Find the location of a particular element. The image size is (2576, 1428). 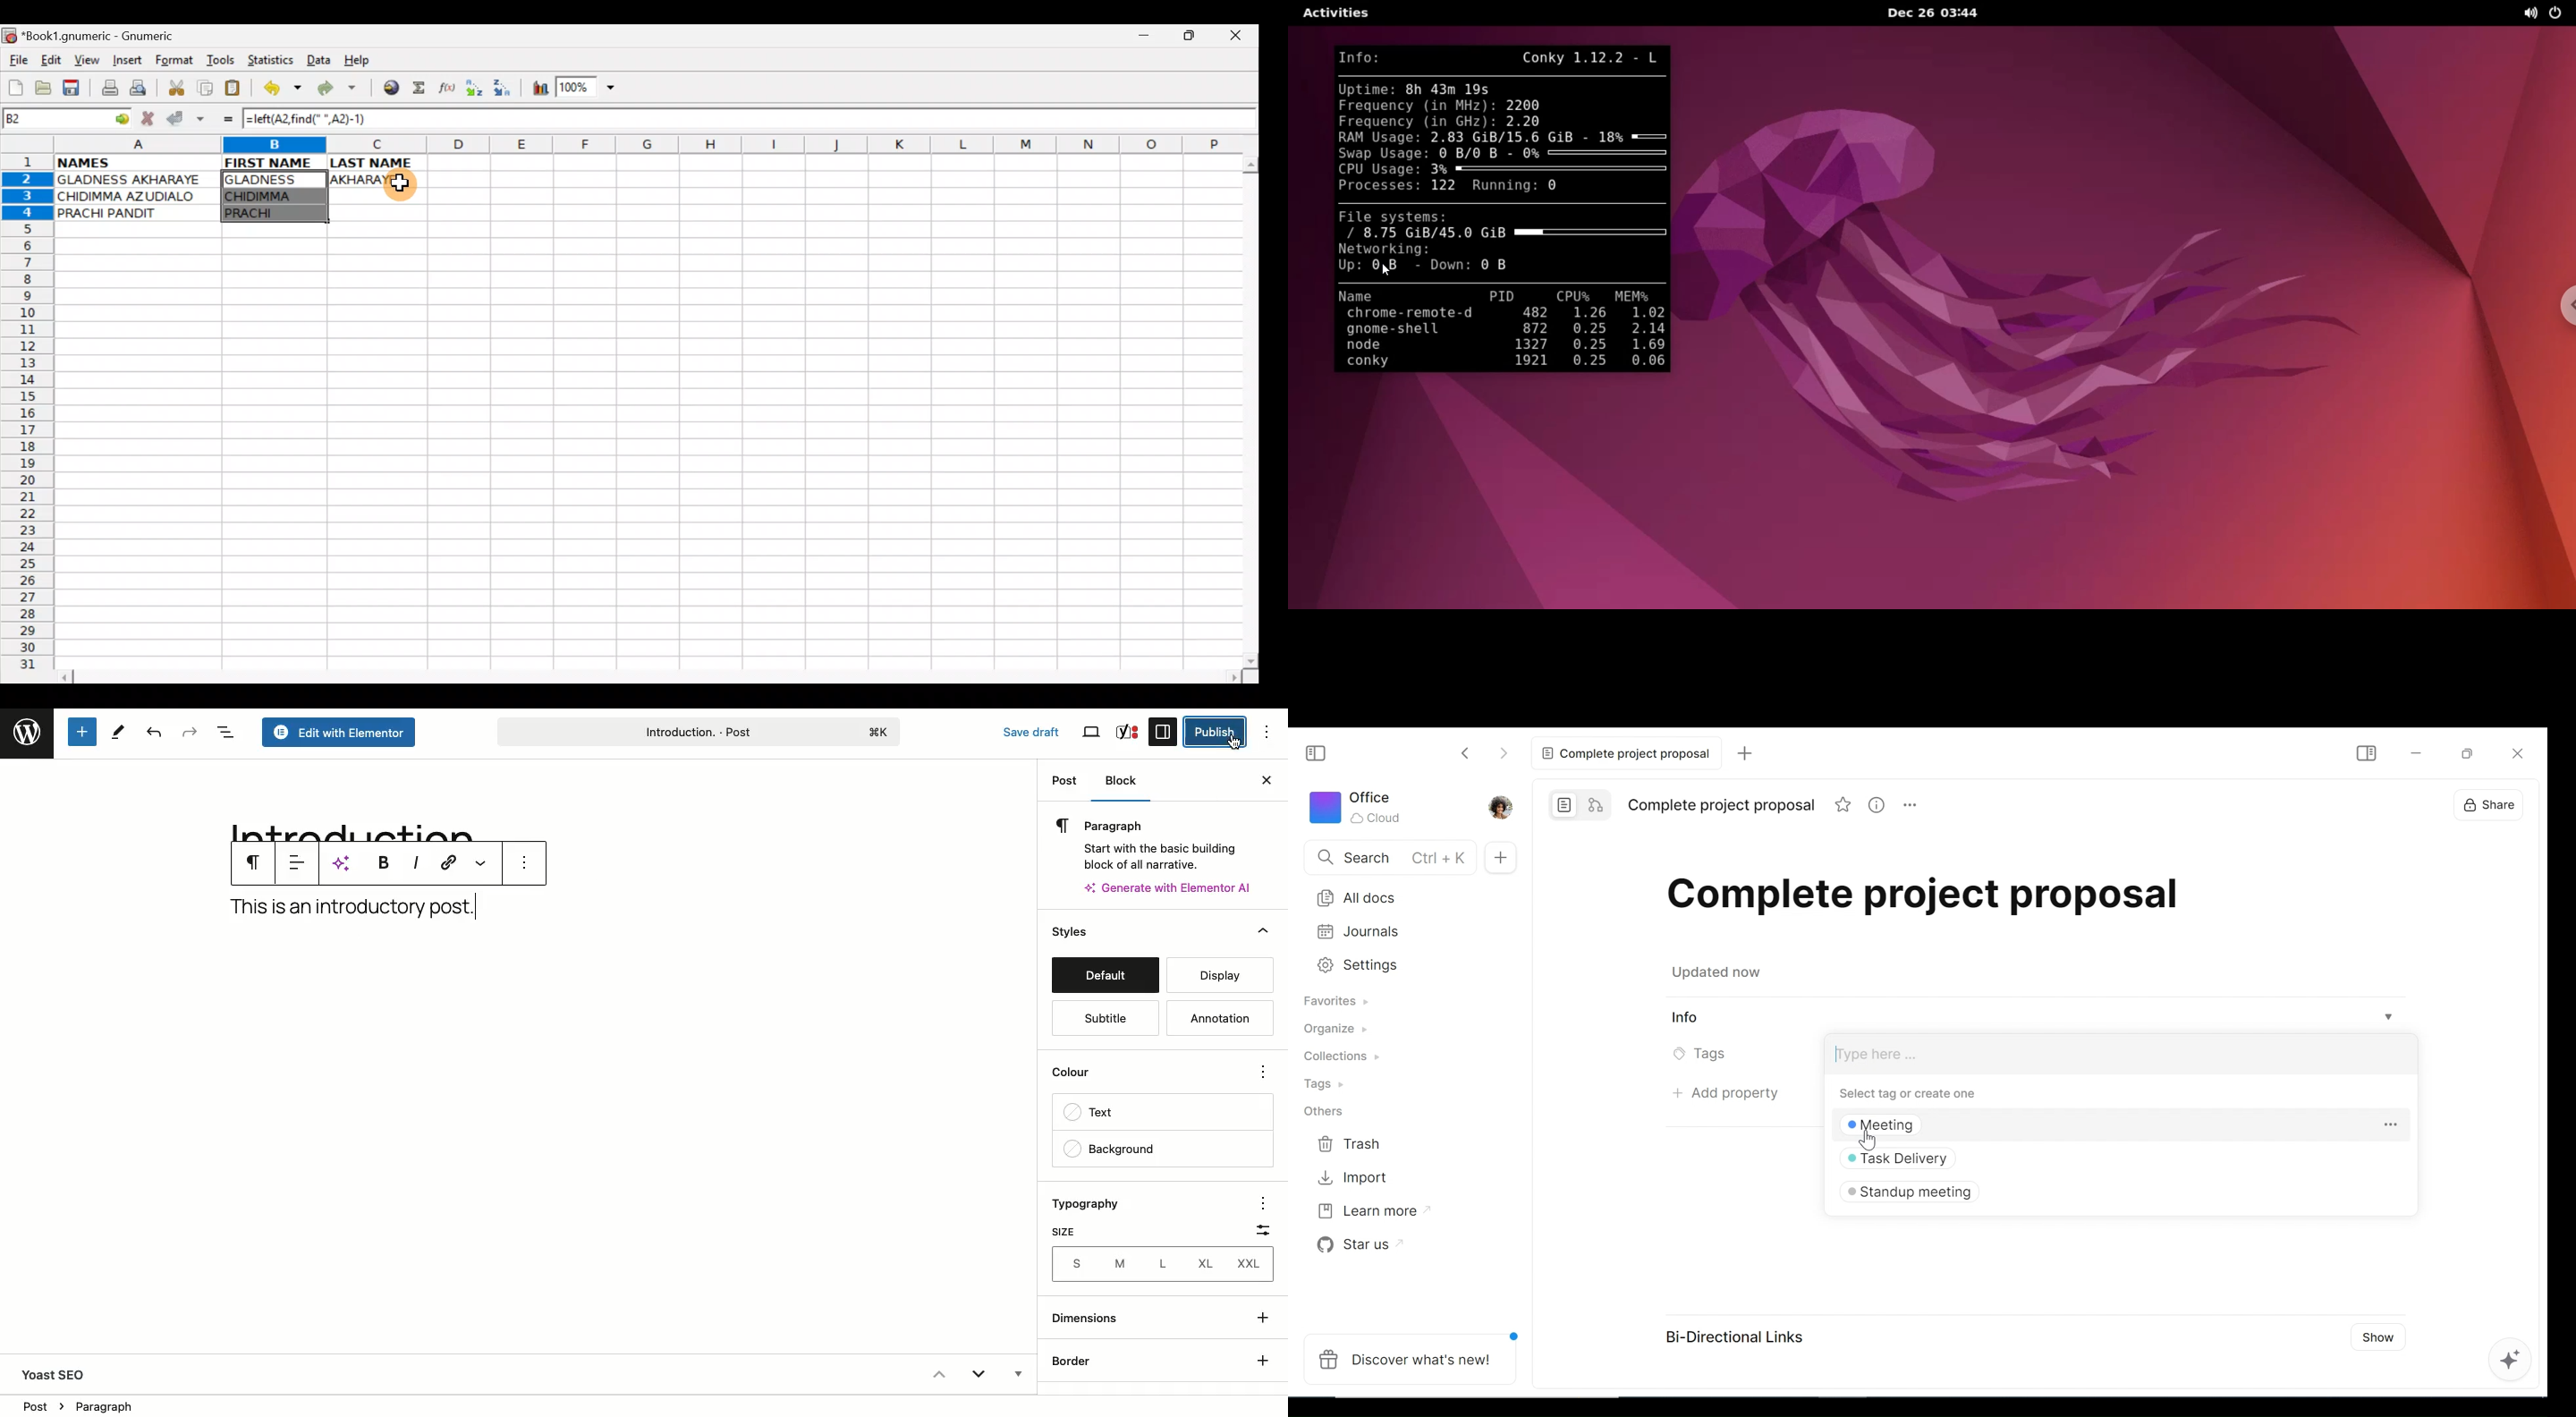

Default is located at coordinates (1105, 977).